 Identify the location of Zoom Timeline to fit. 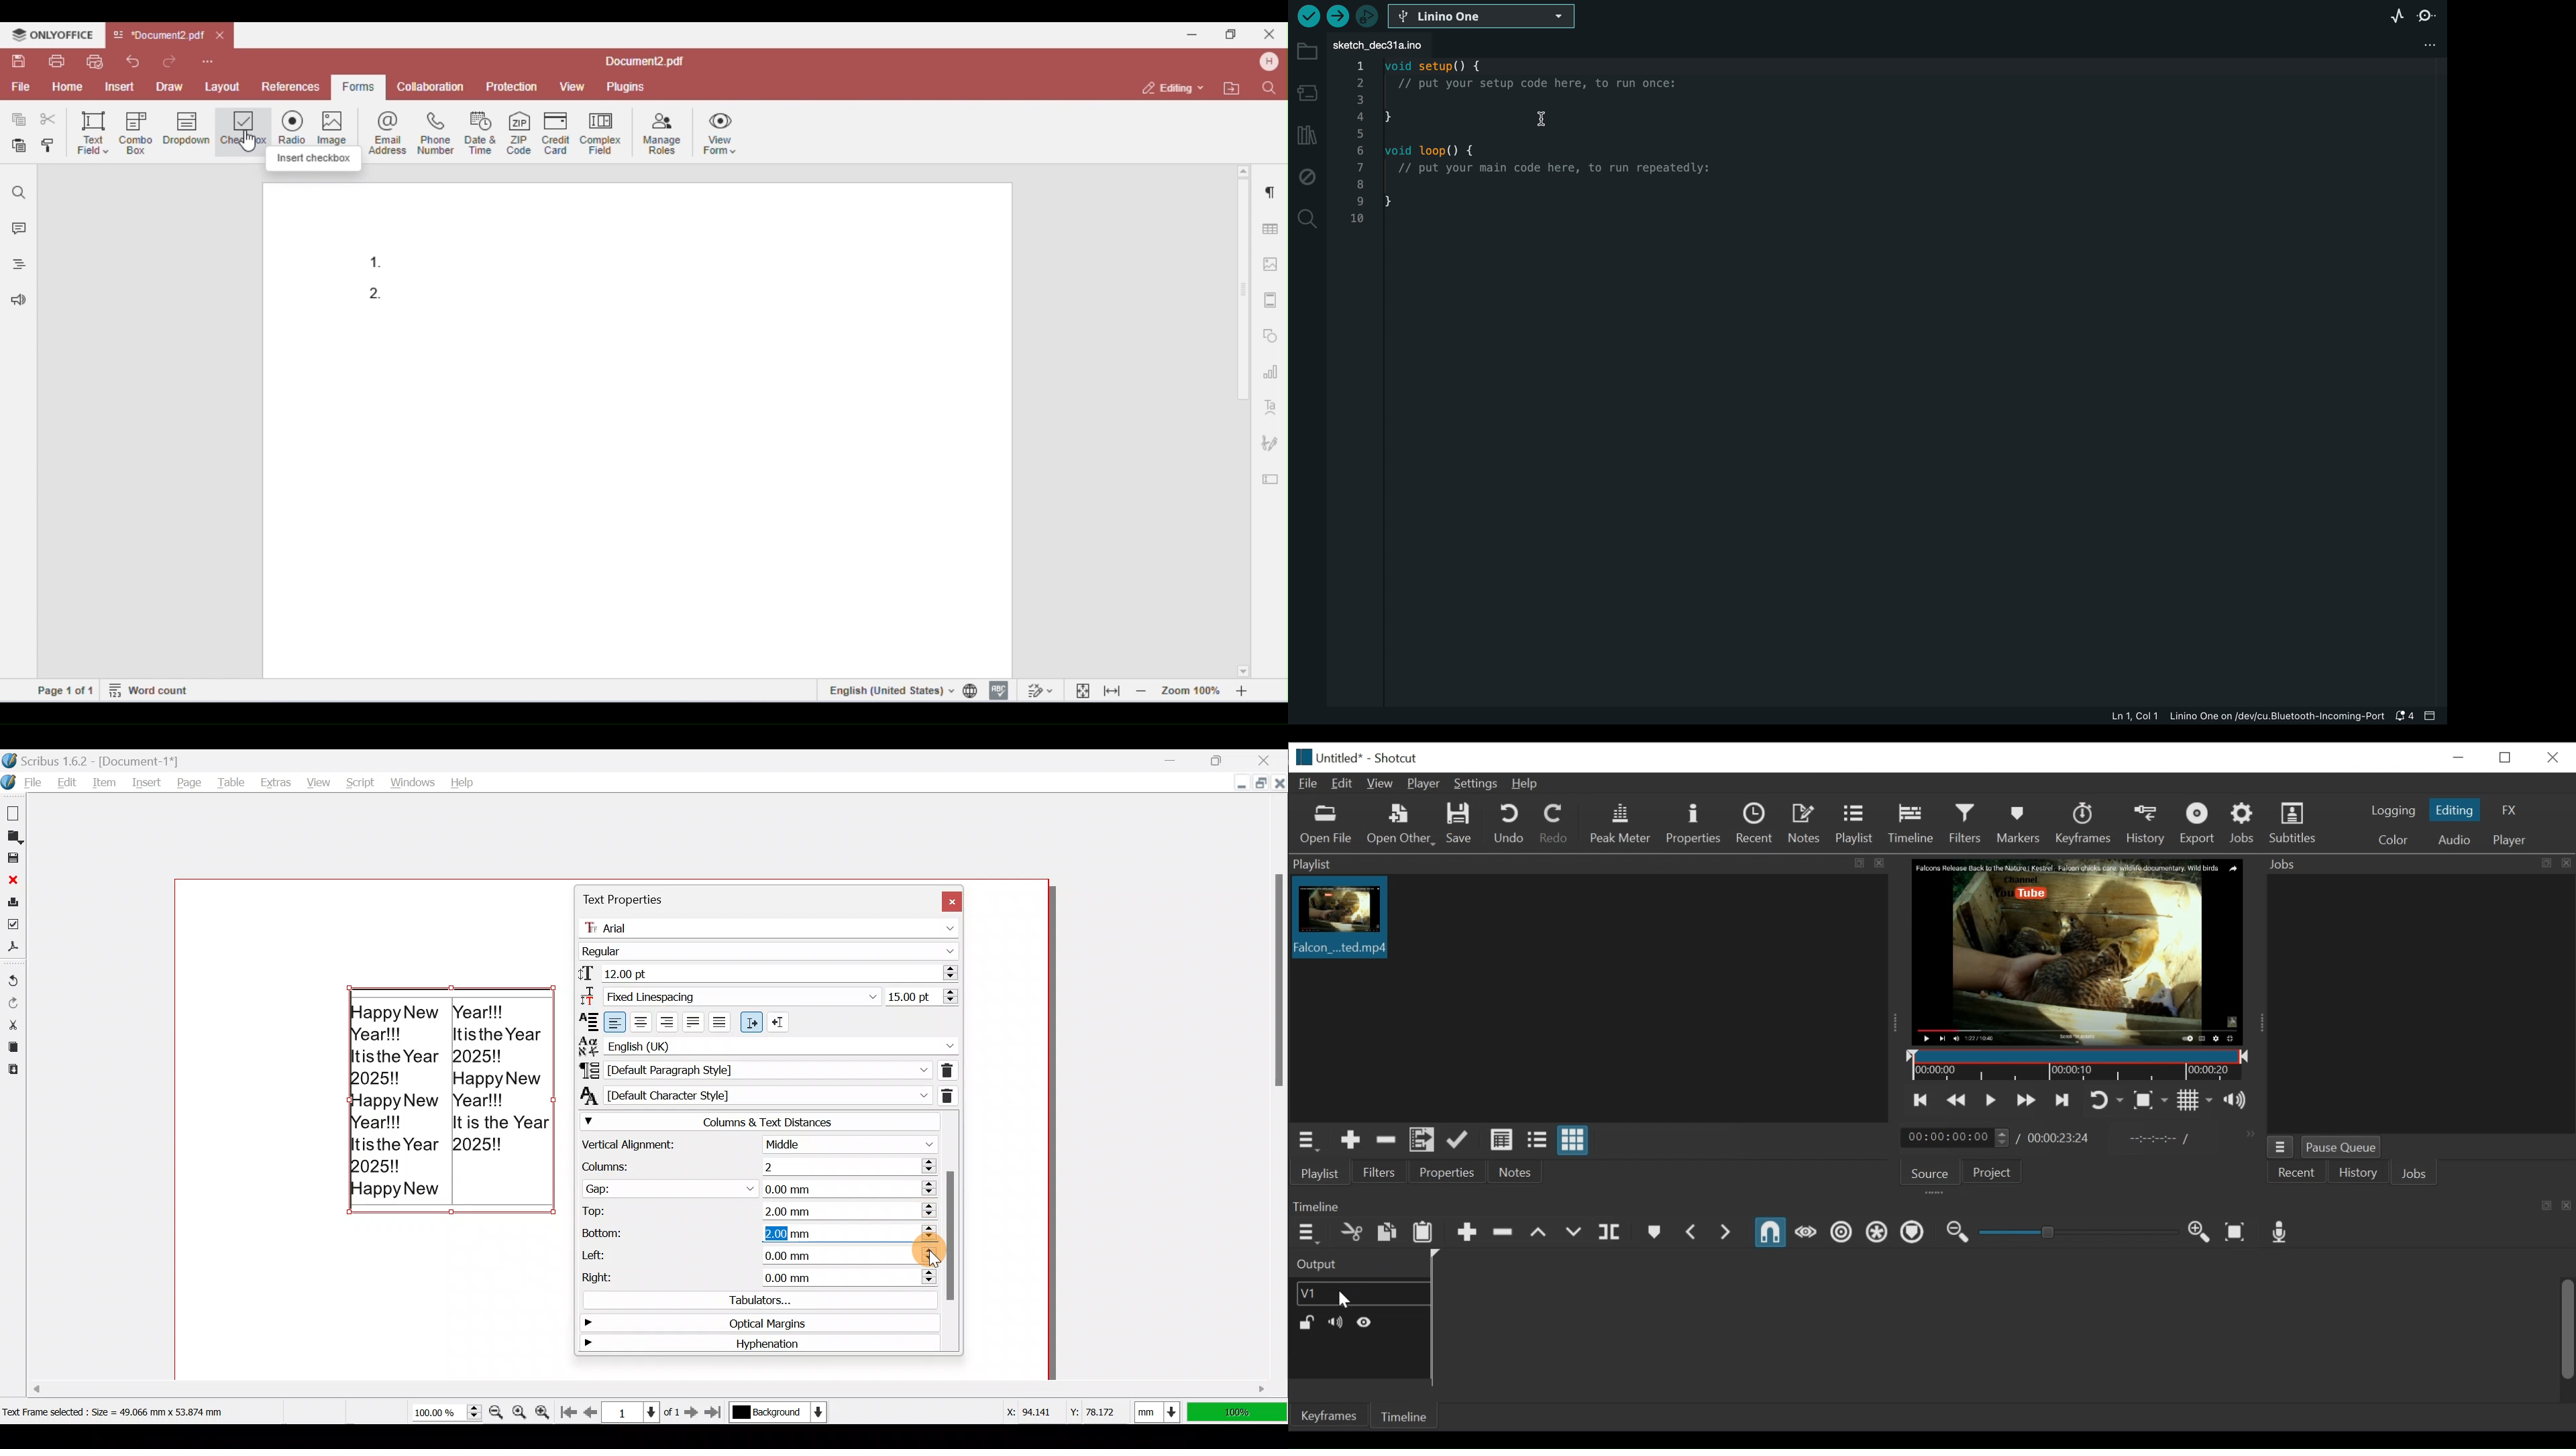
(2235, 1232).